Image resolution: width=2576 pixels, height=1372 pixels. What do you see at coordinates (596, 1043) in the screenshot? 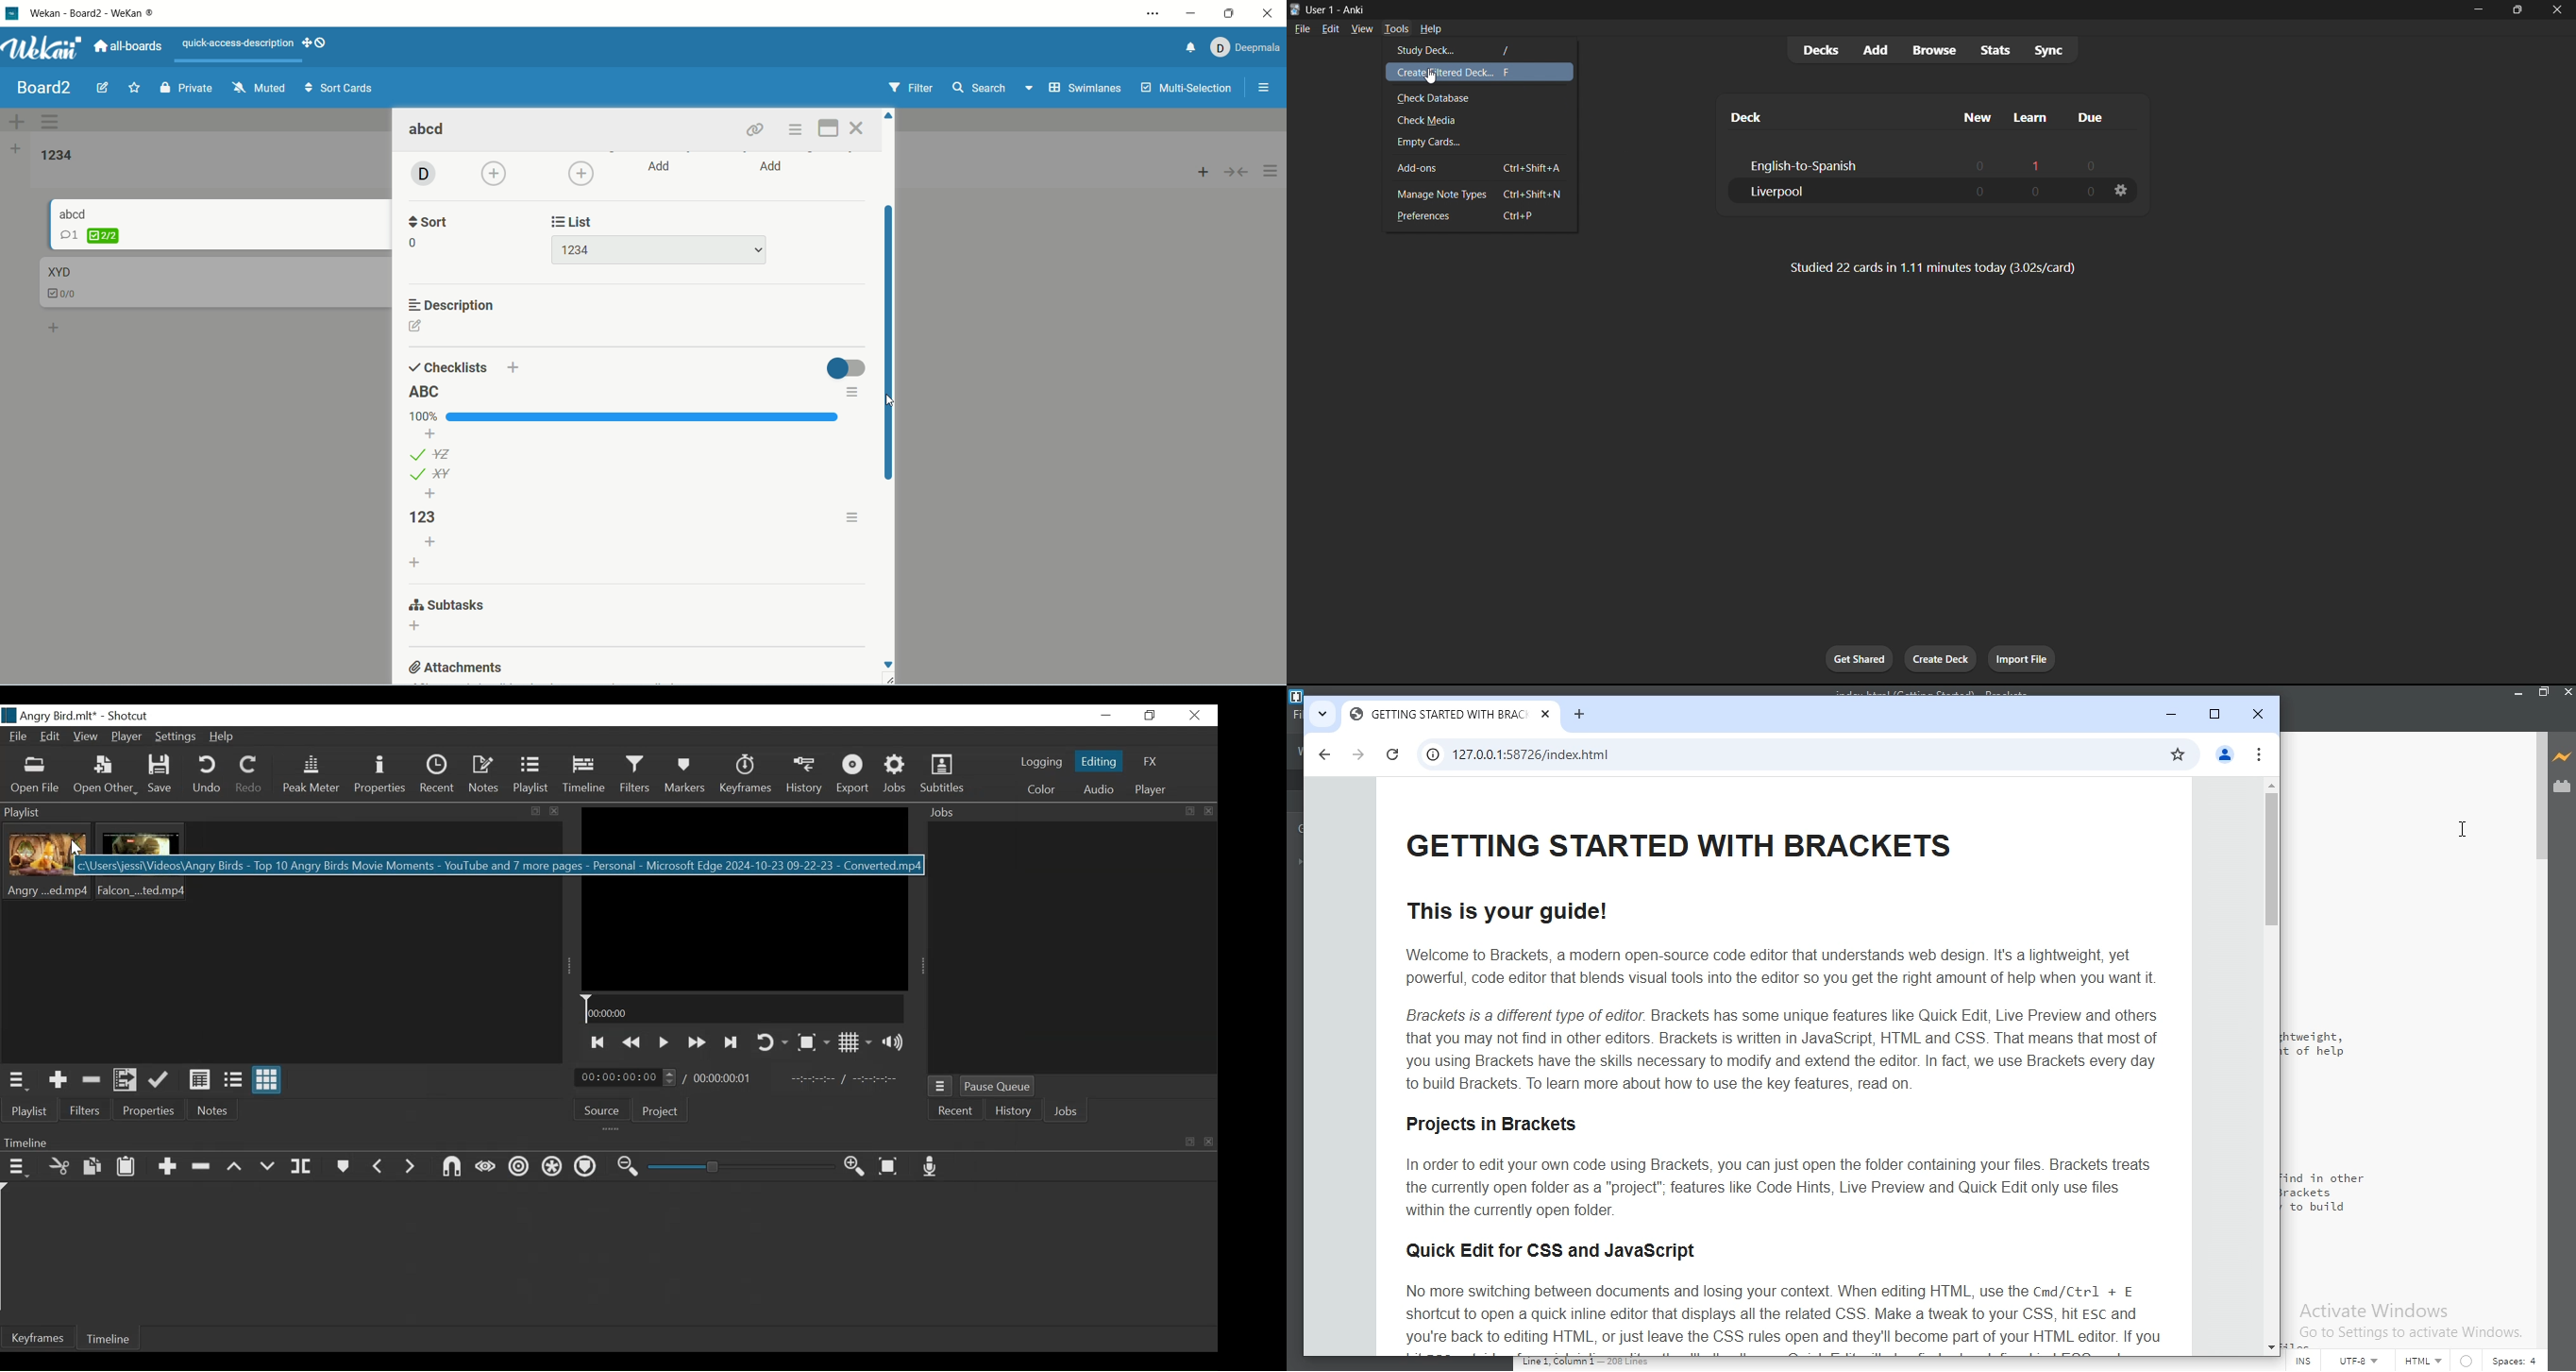
I see `Skip to the previous point` at bounding box center [596, 1043].